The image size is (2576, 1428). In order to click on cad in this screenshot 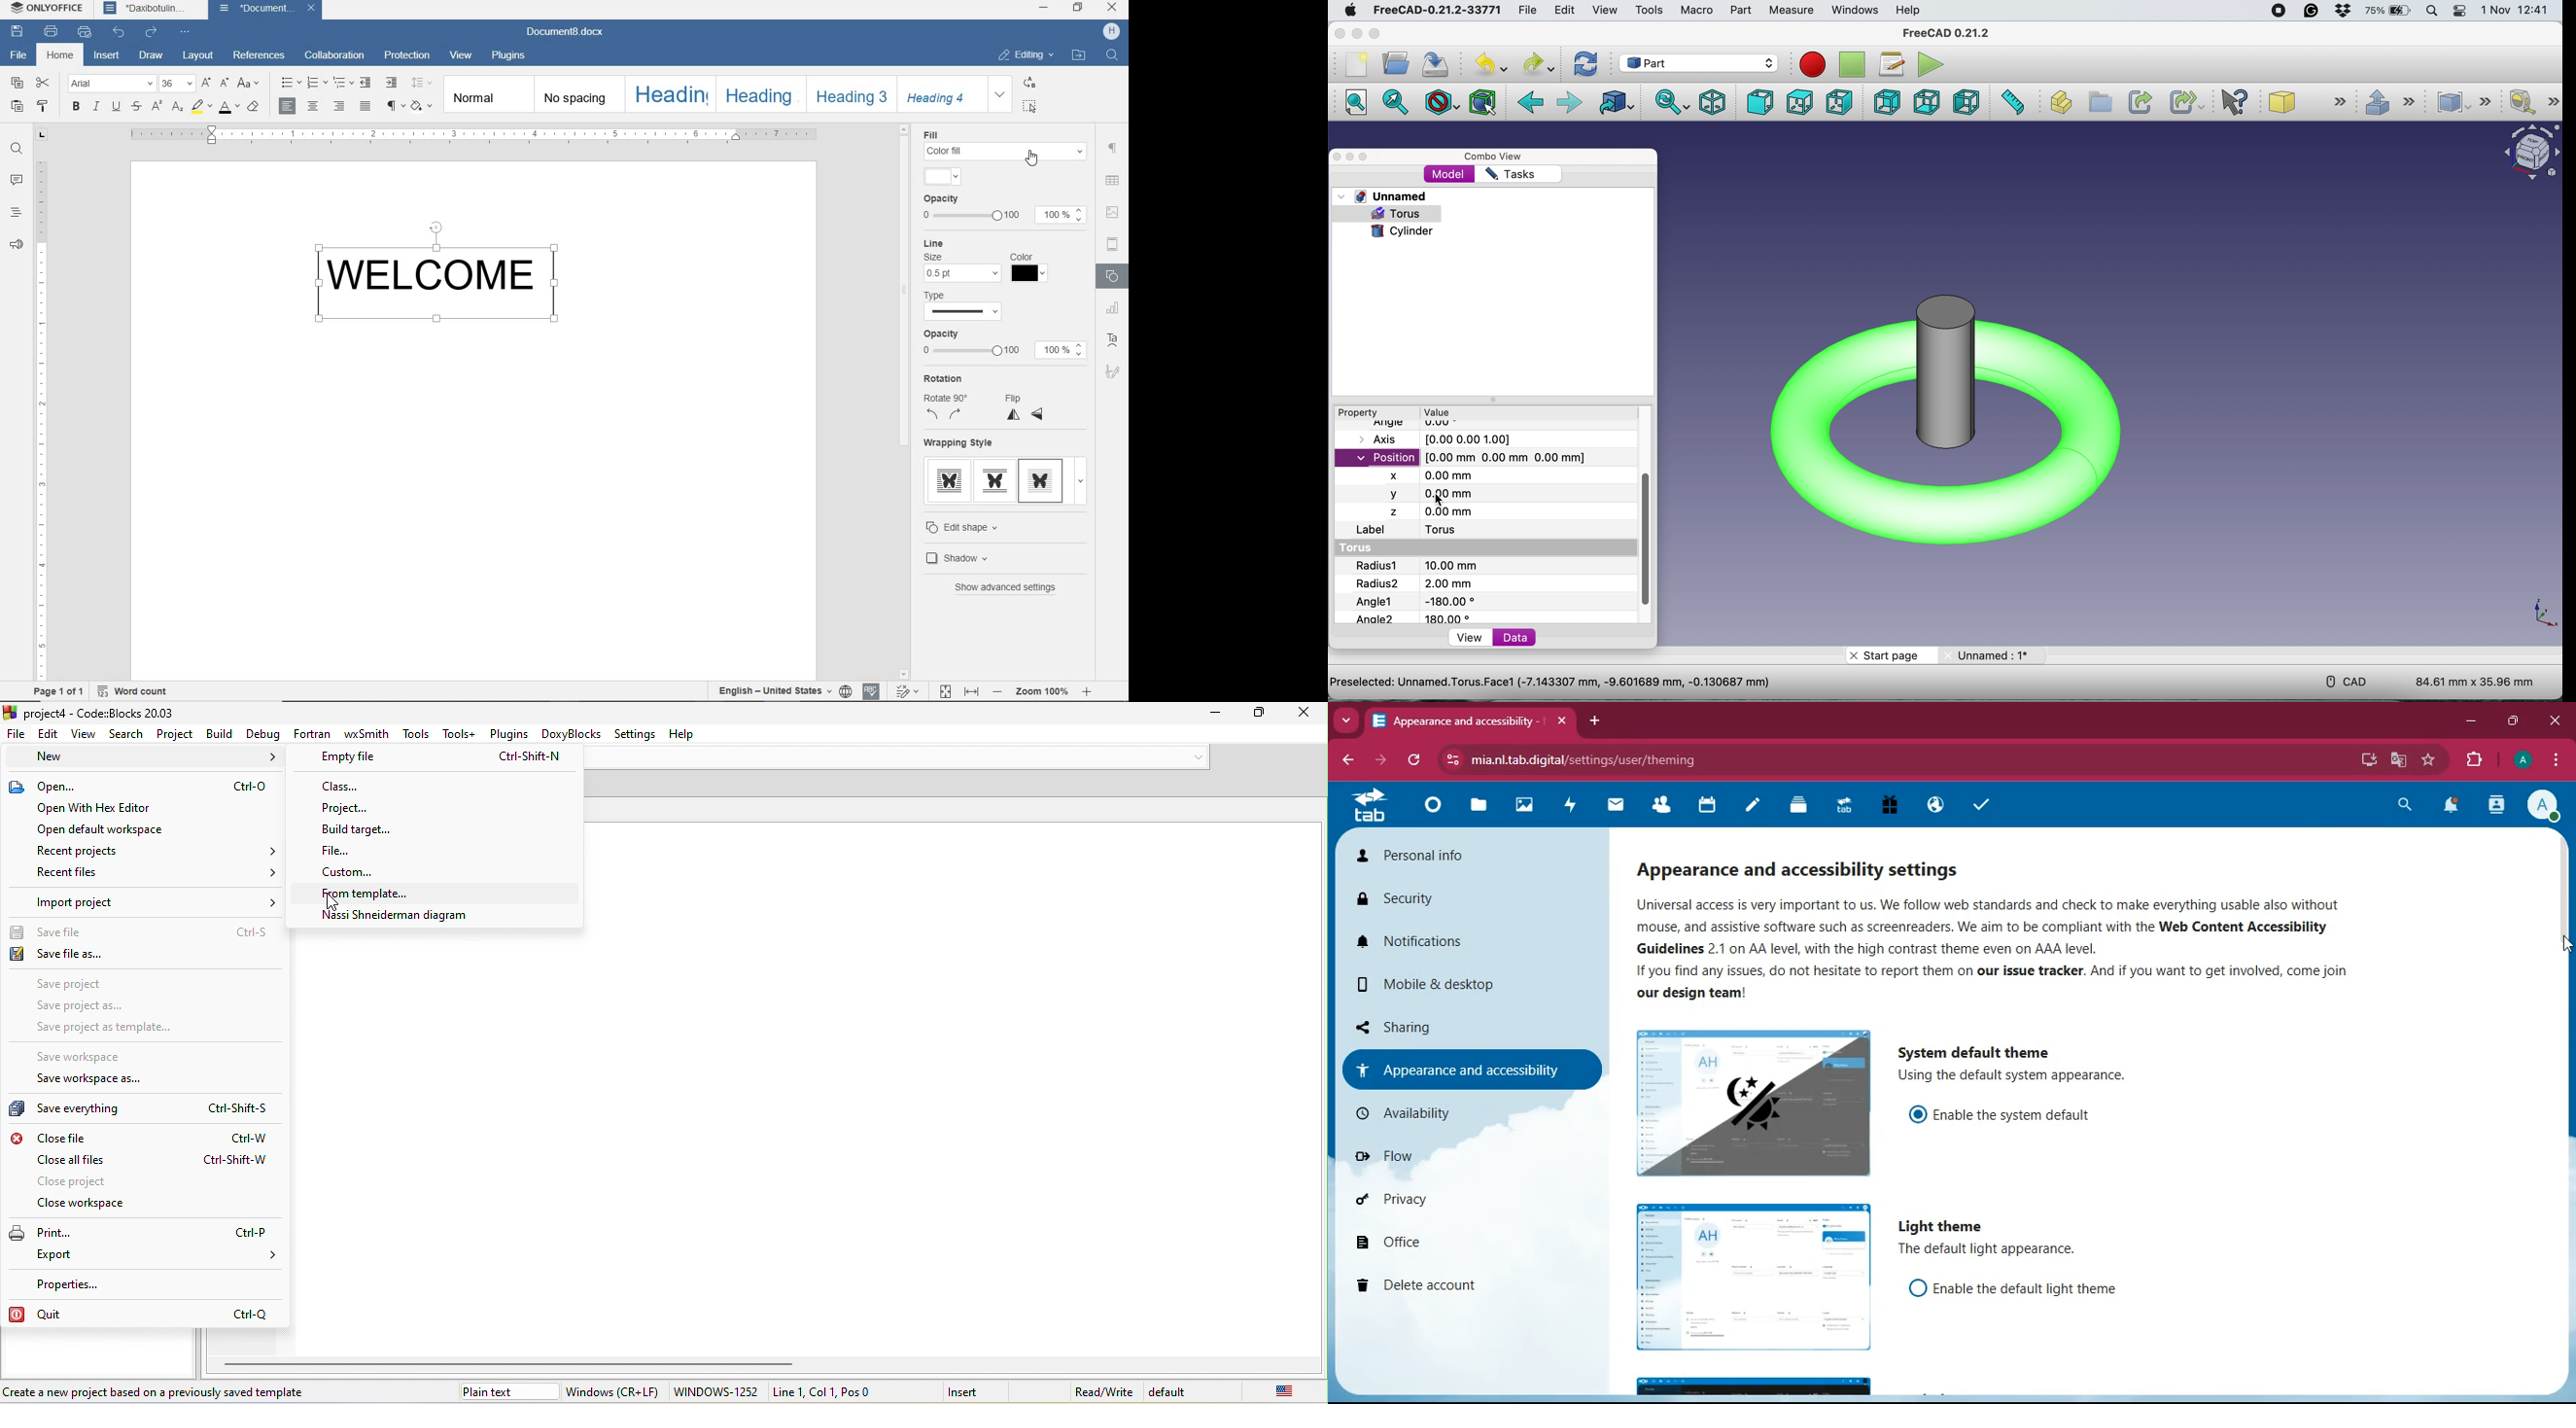, I will do `click(2348, 681)`.